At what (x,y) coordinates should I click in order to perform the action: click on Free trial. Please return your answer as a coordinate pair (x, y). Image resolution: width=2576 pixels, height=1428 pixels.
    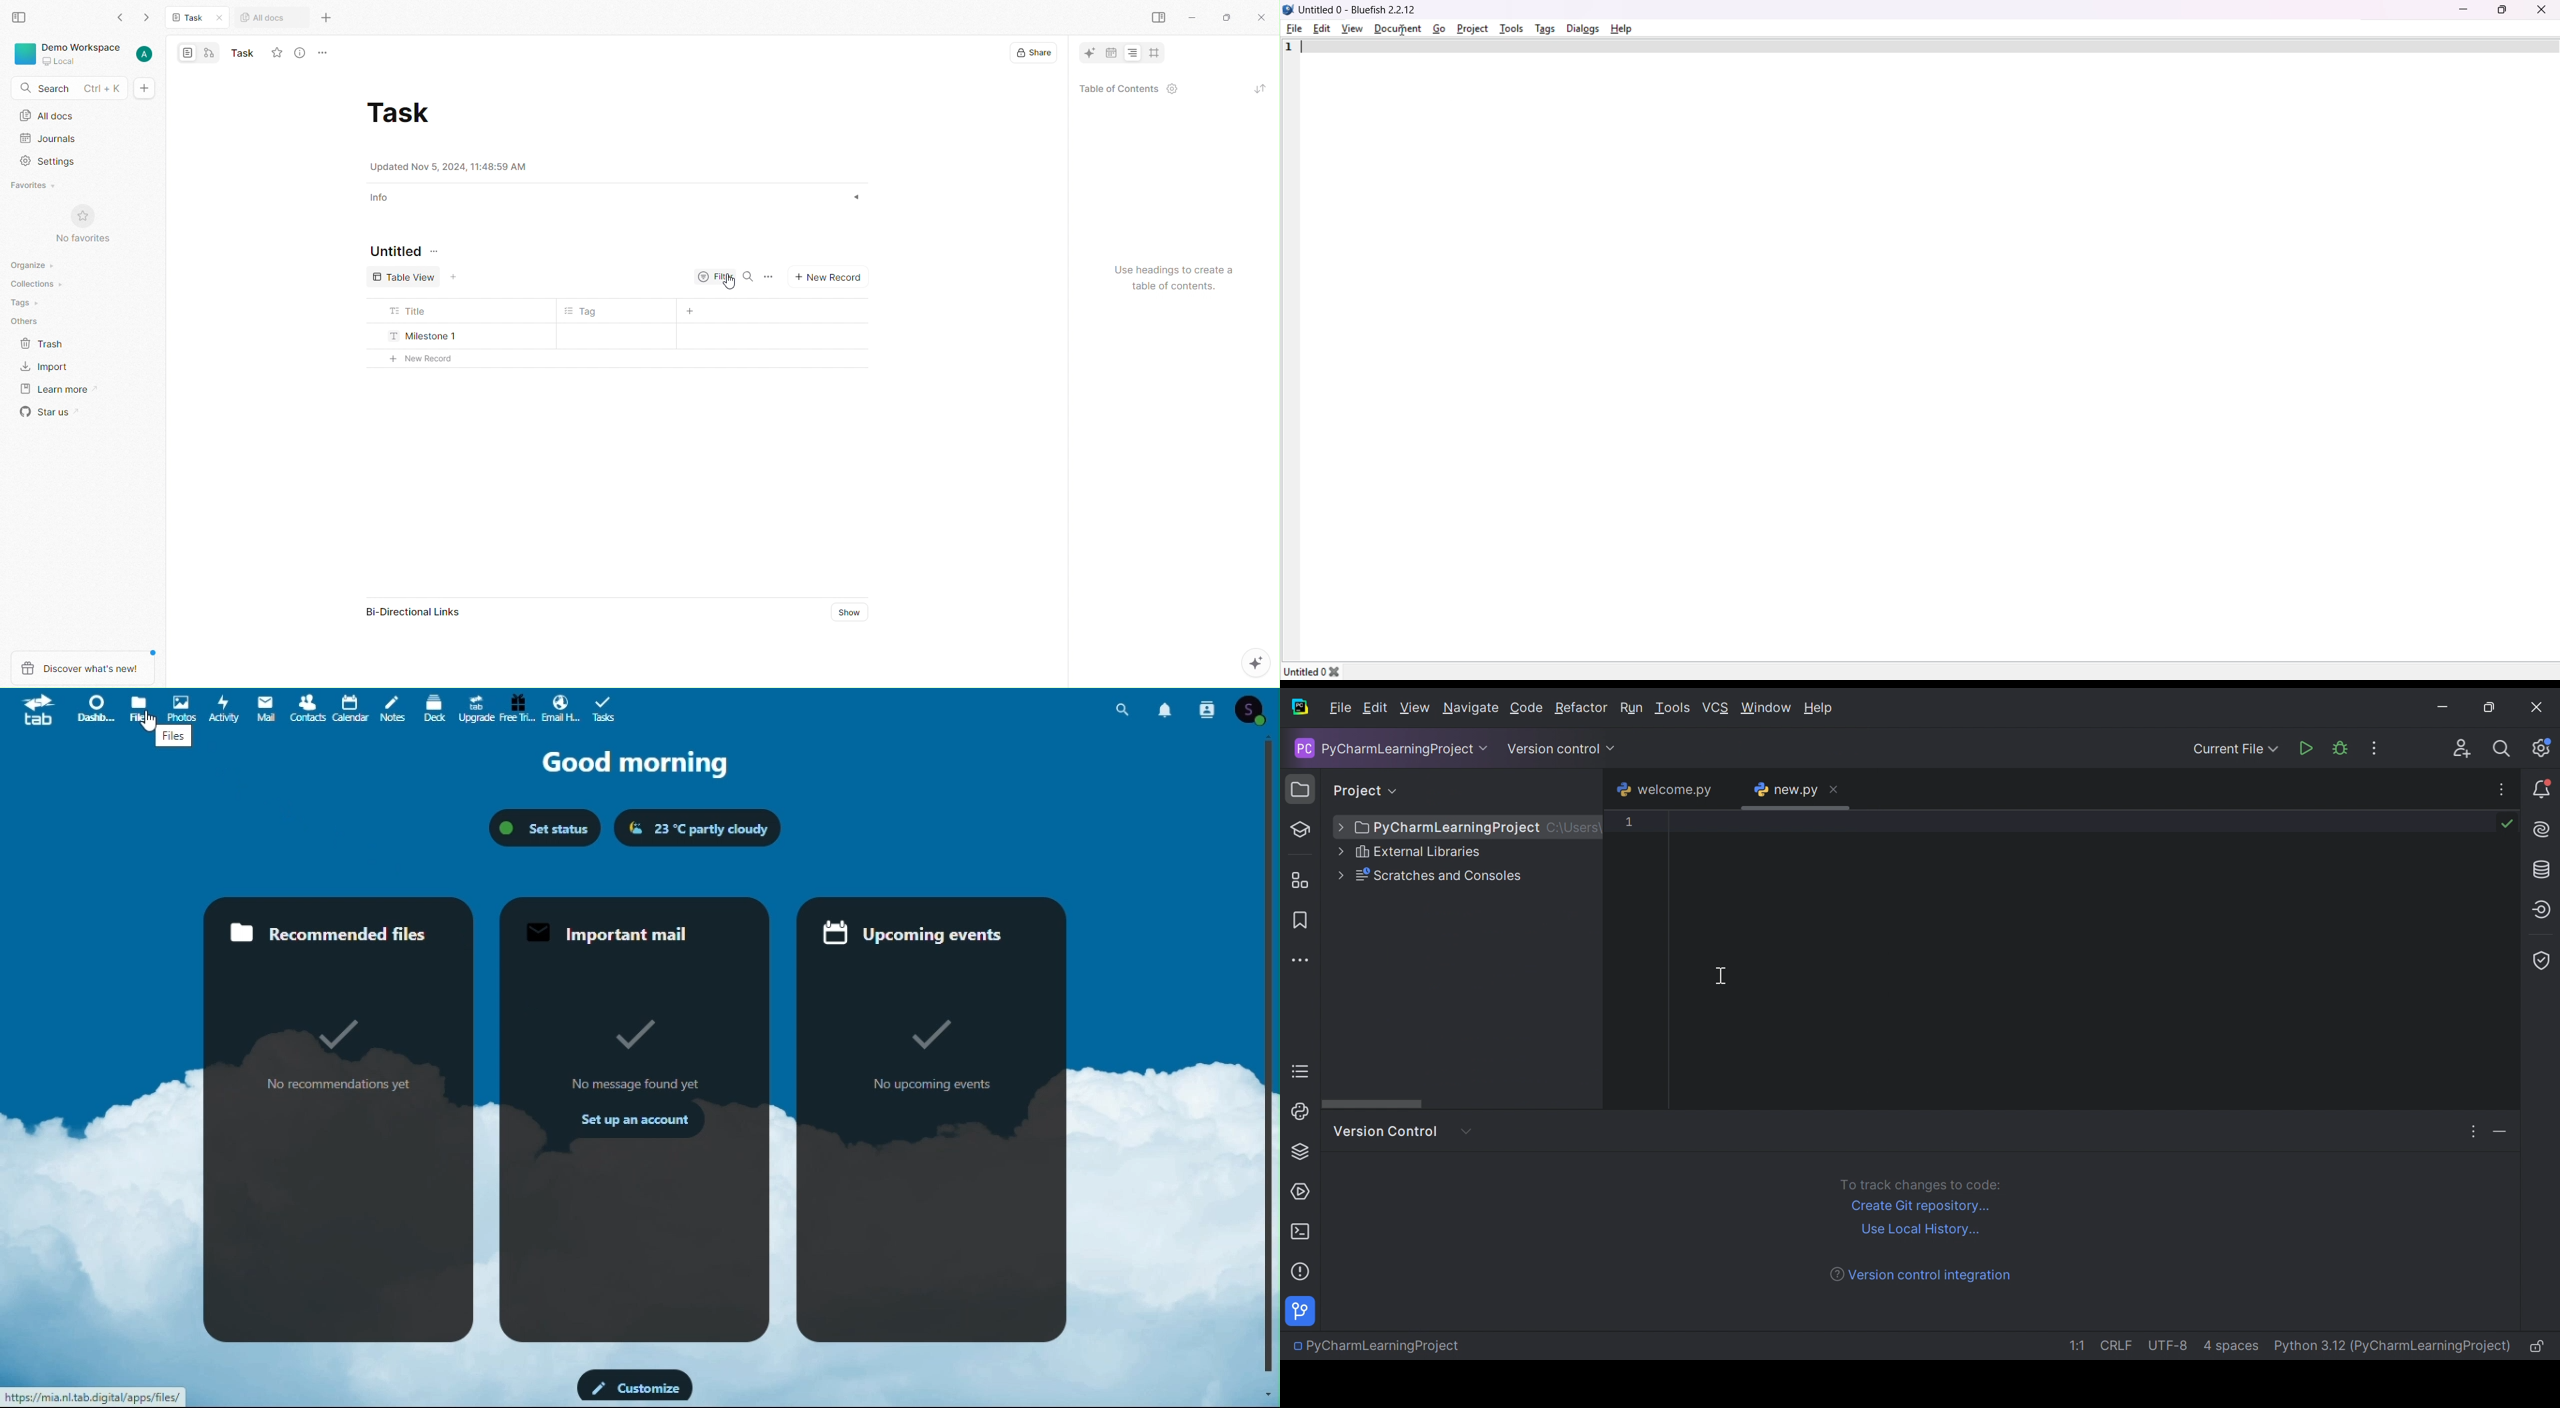
    Looking at the image, I should click on (516, 706).